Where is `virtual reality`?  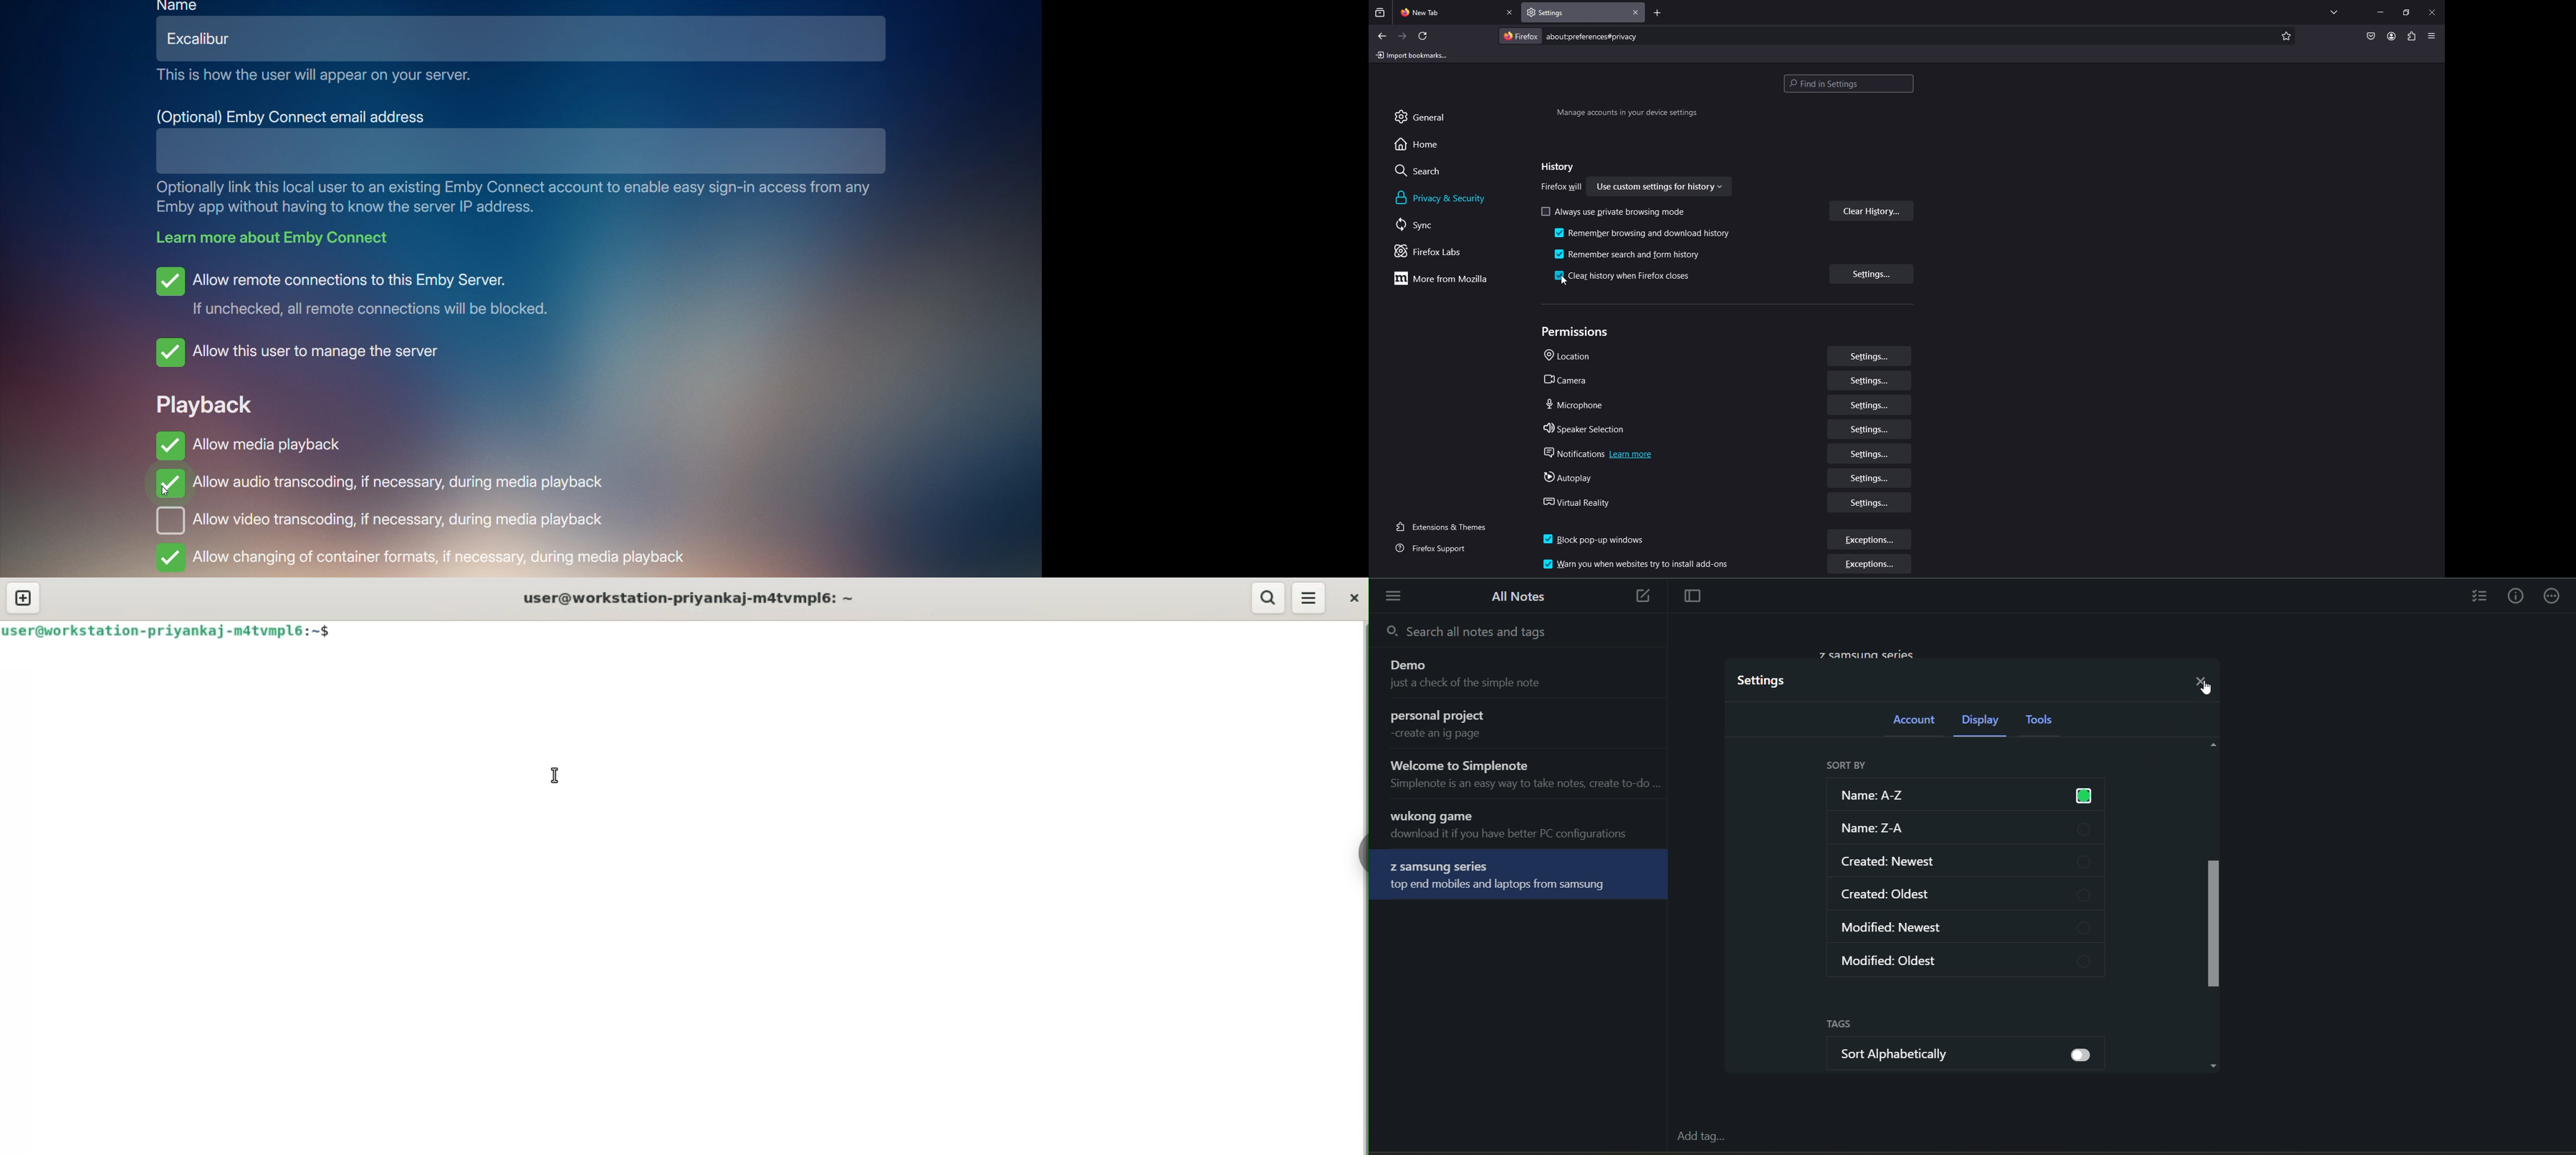
virtual reality is located at coordinates (1581, 501).